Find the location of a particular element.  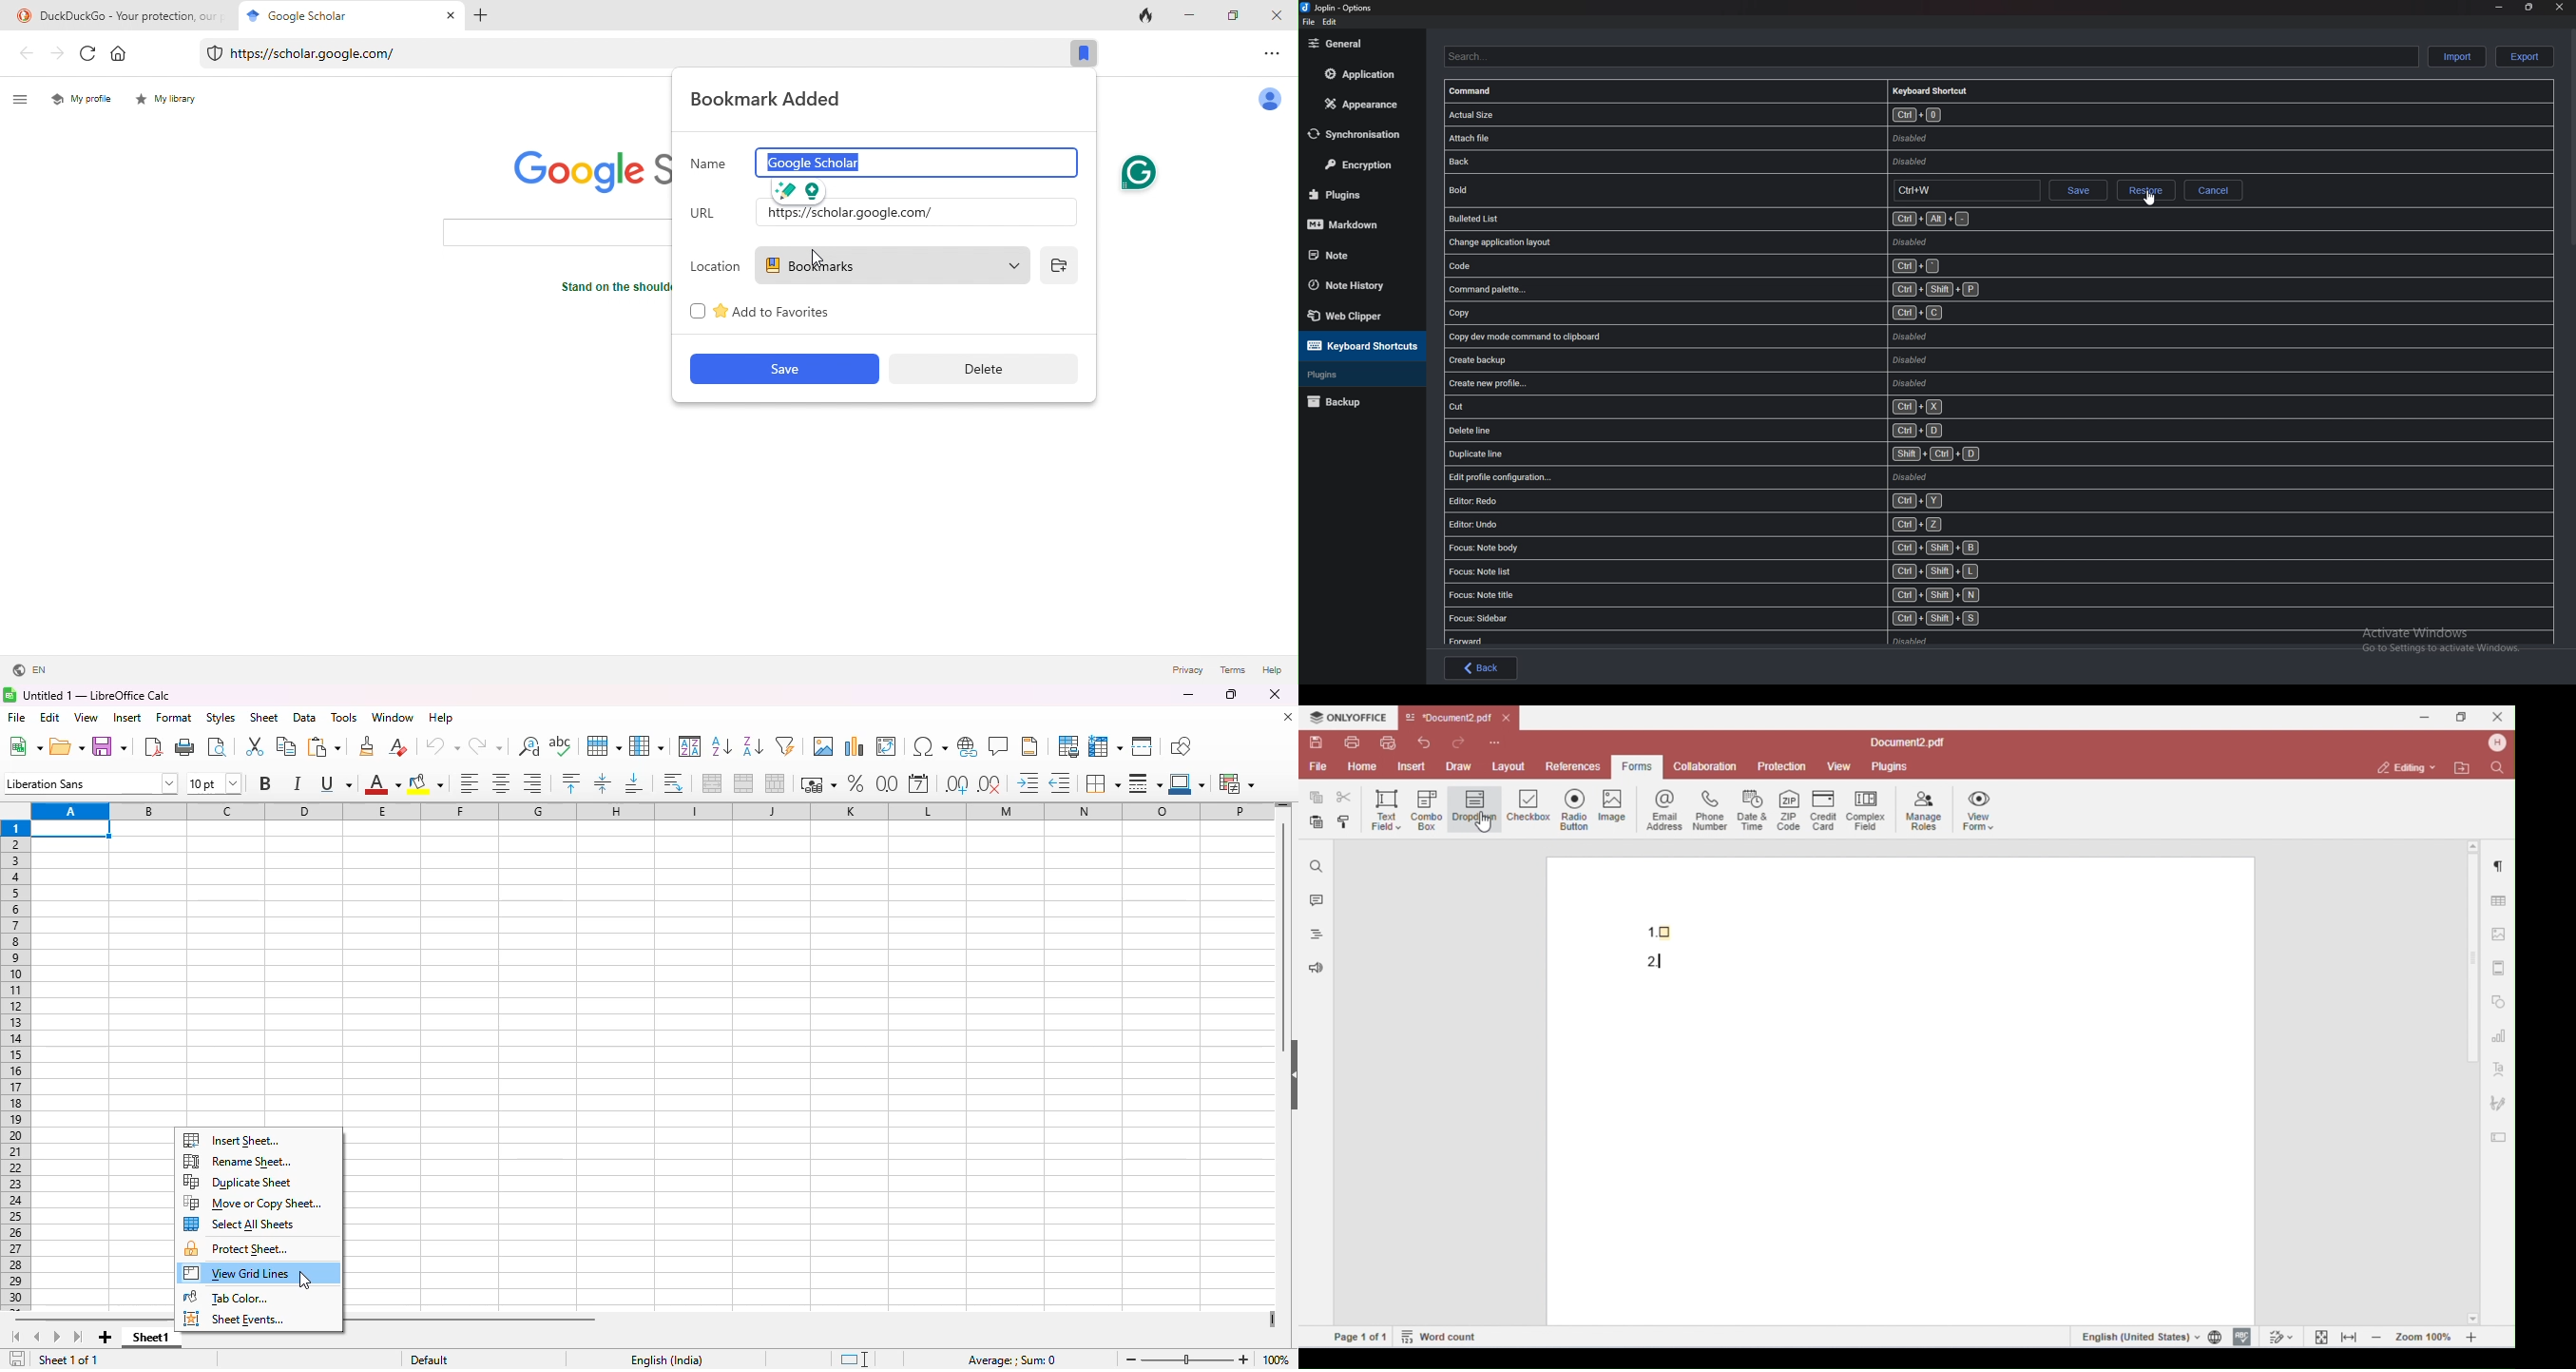

note is located at coordinates (1354, 255).